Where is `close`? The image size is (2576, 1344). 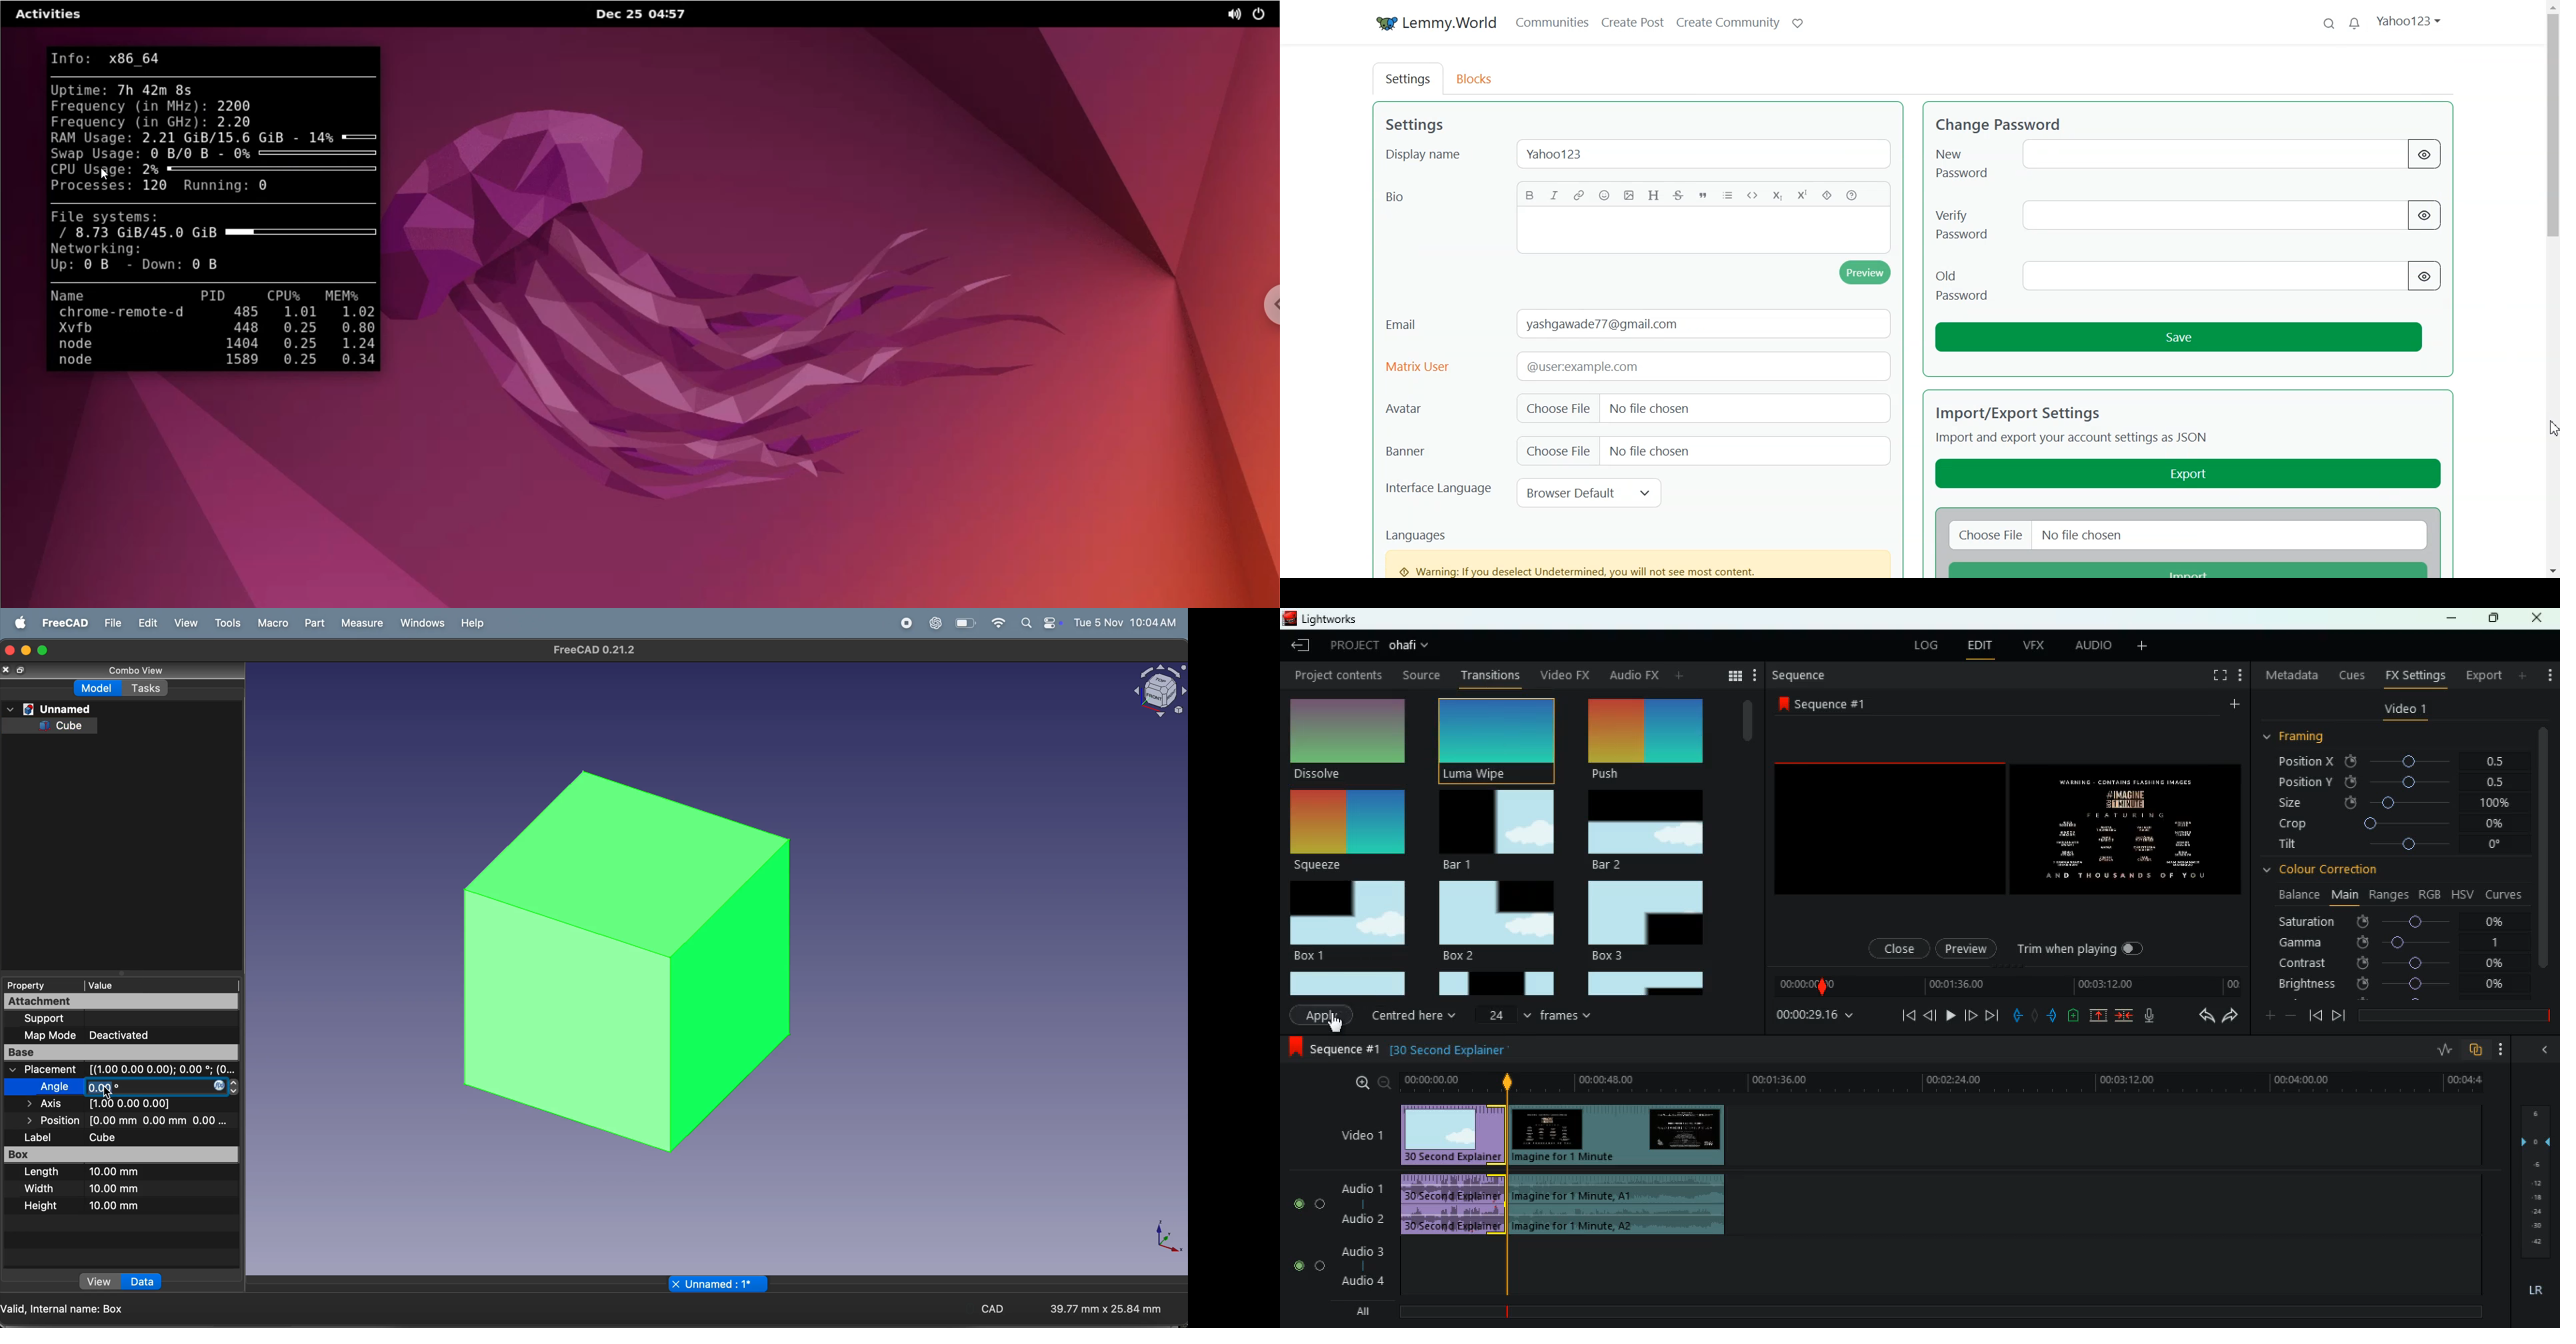
close is located at coordinates (2538, 618).